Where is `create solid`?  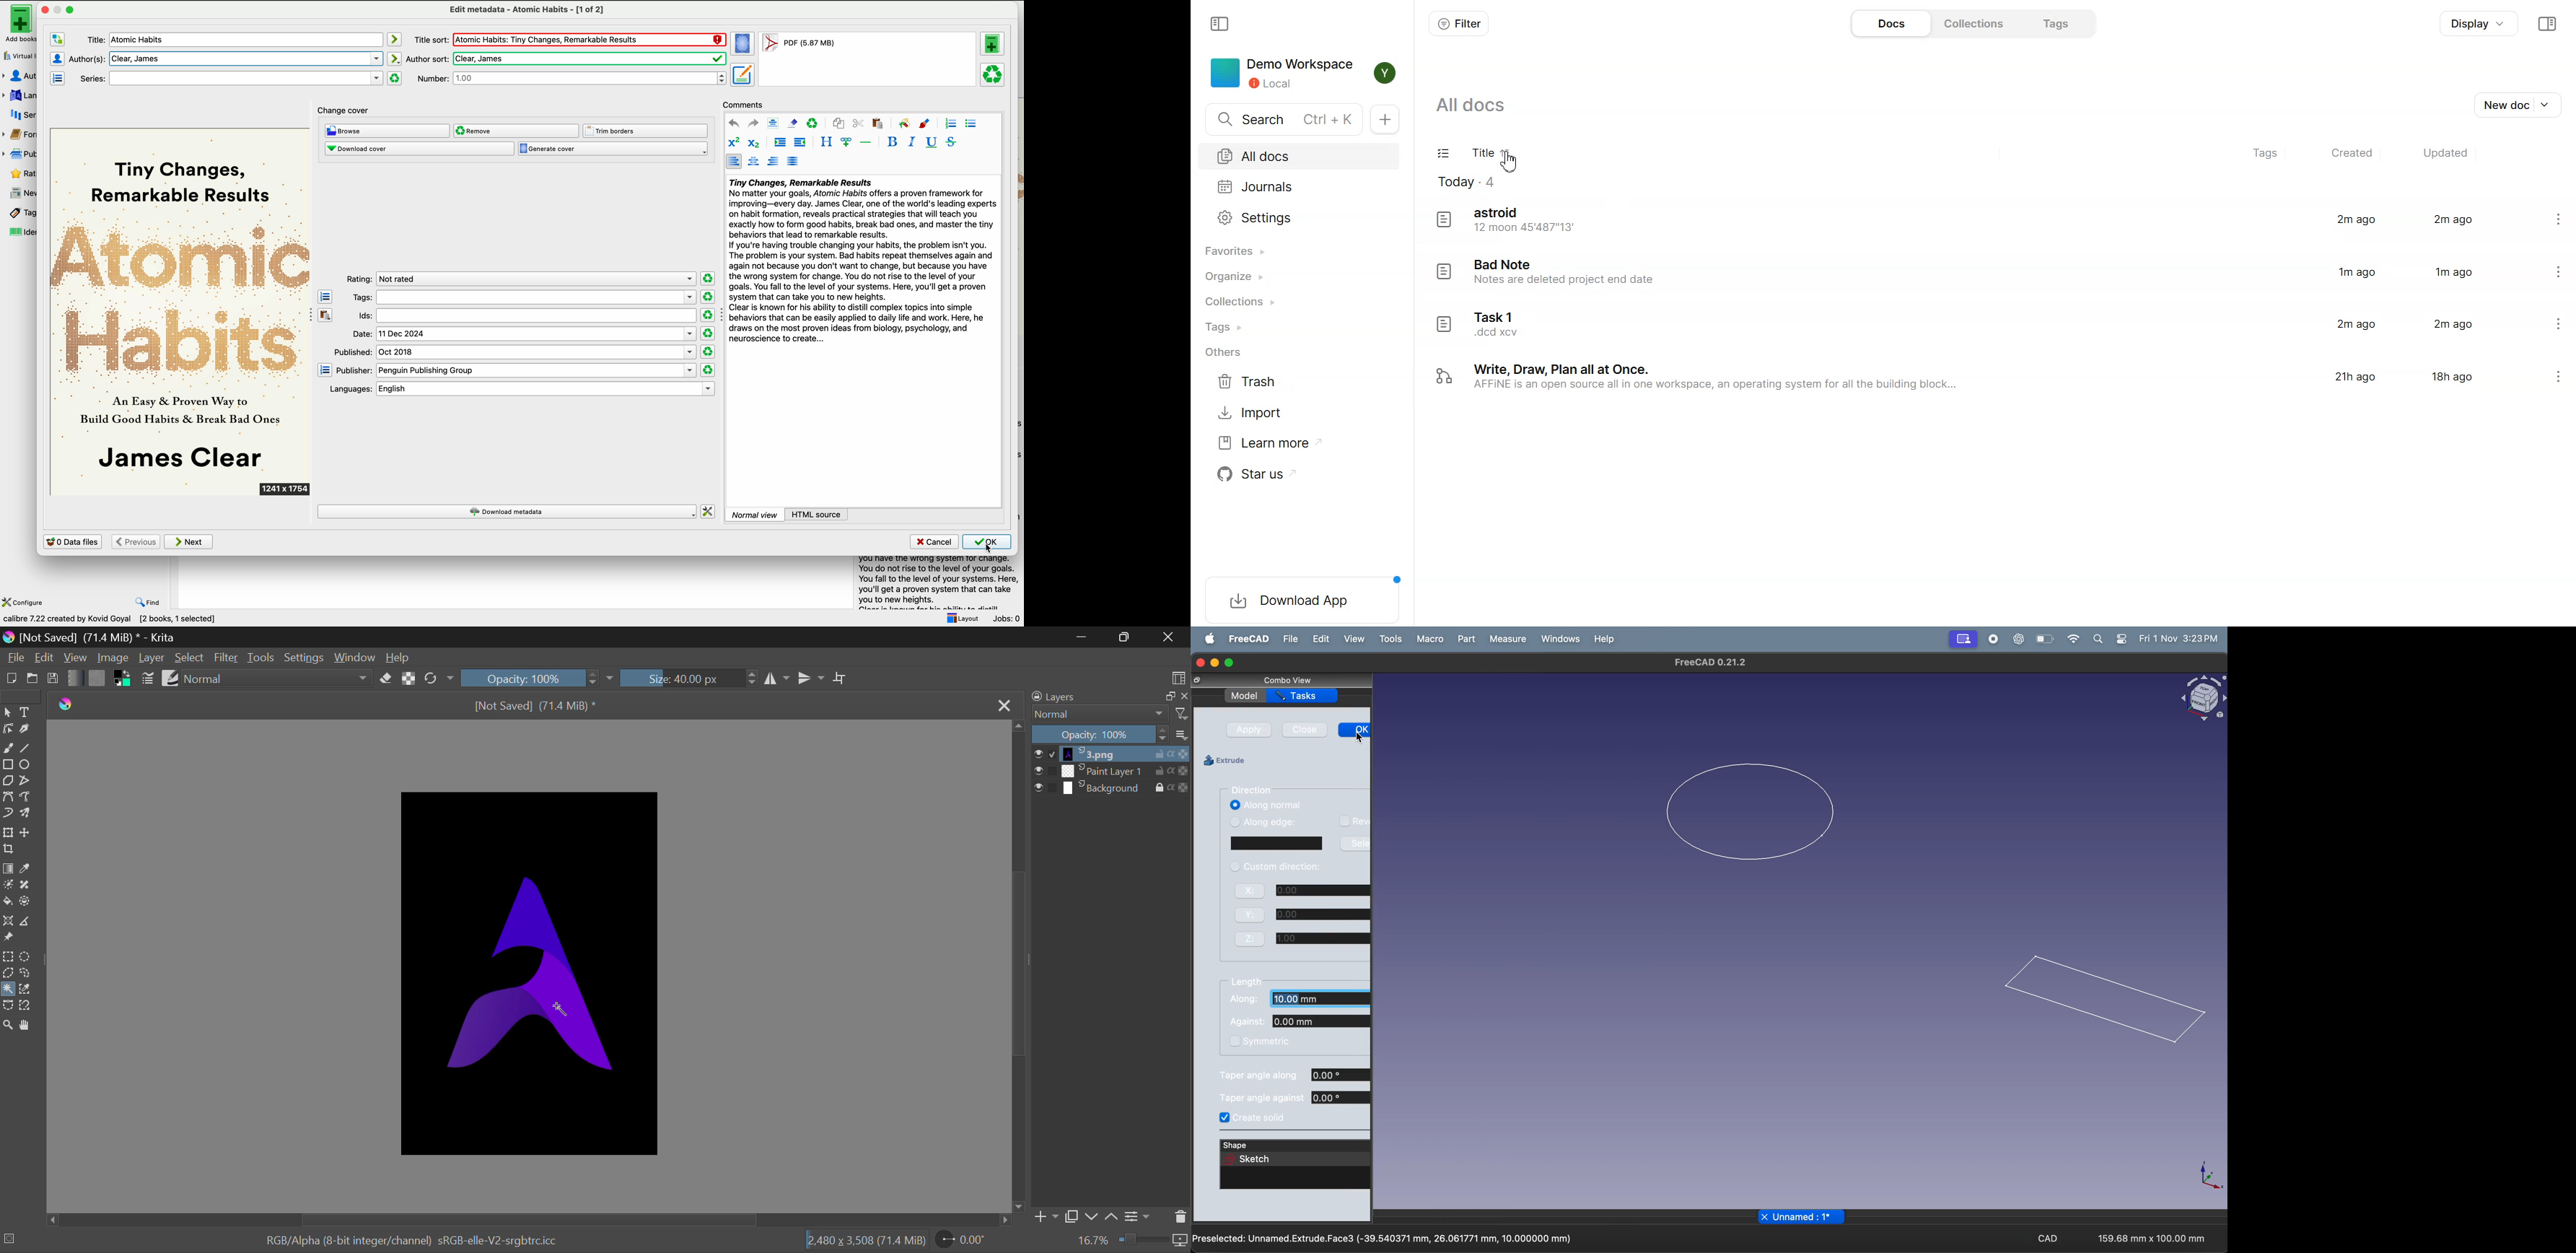 create solid is located at coordinates (1256, 1118).